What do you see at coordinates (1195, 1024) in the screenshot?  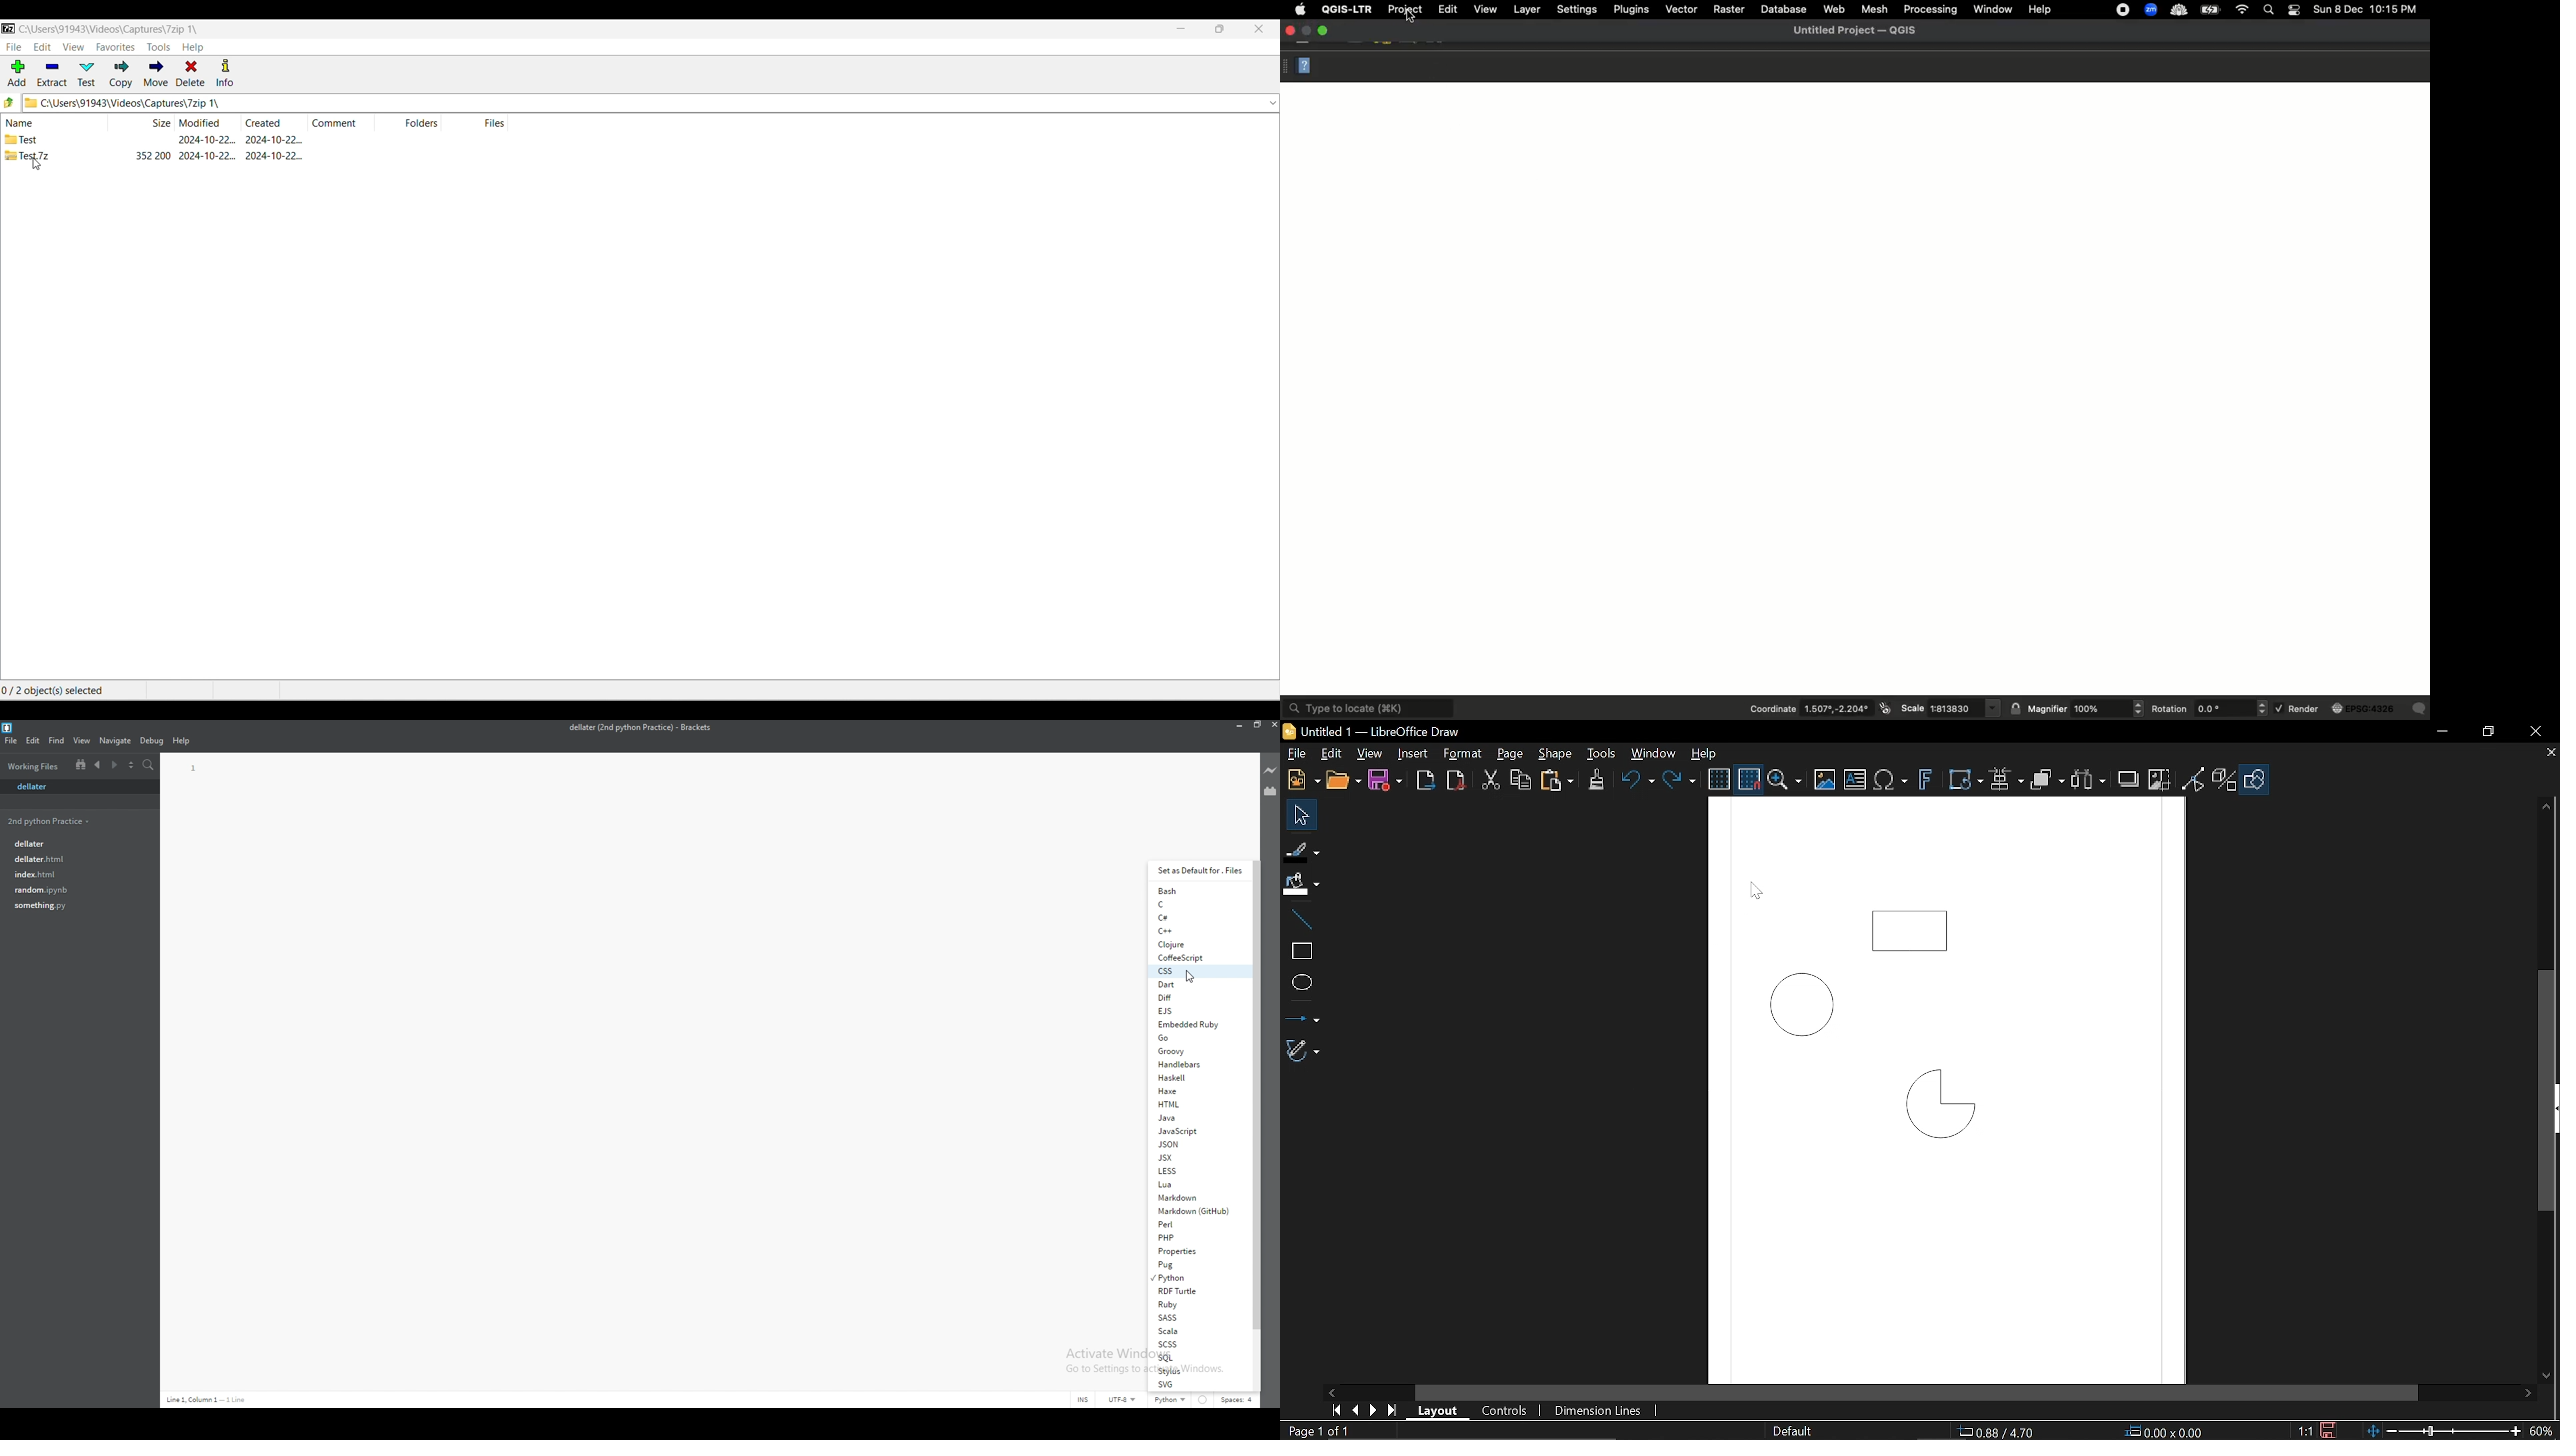 I see `embedded ruby` at bounding box center [1195, 1024].